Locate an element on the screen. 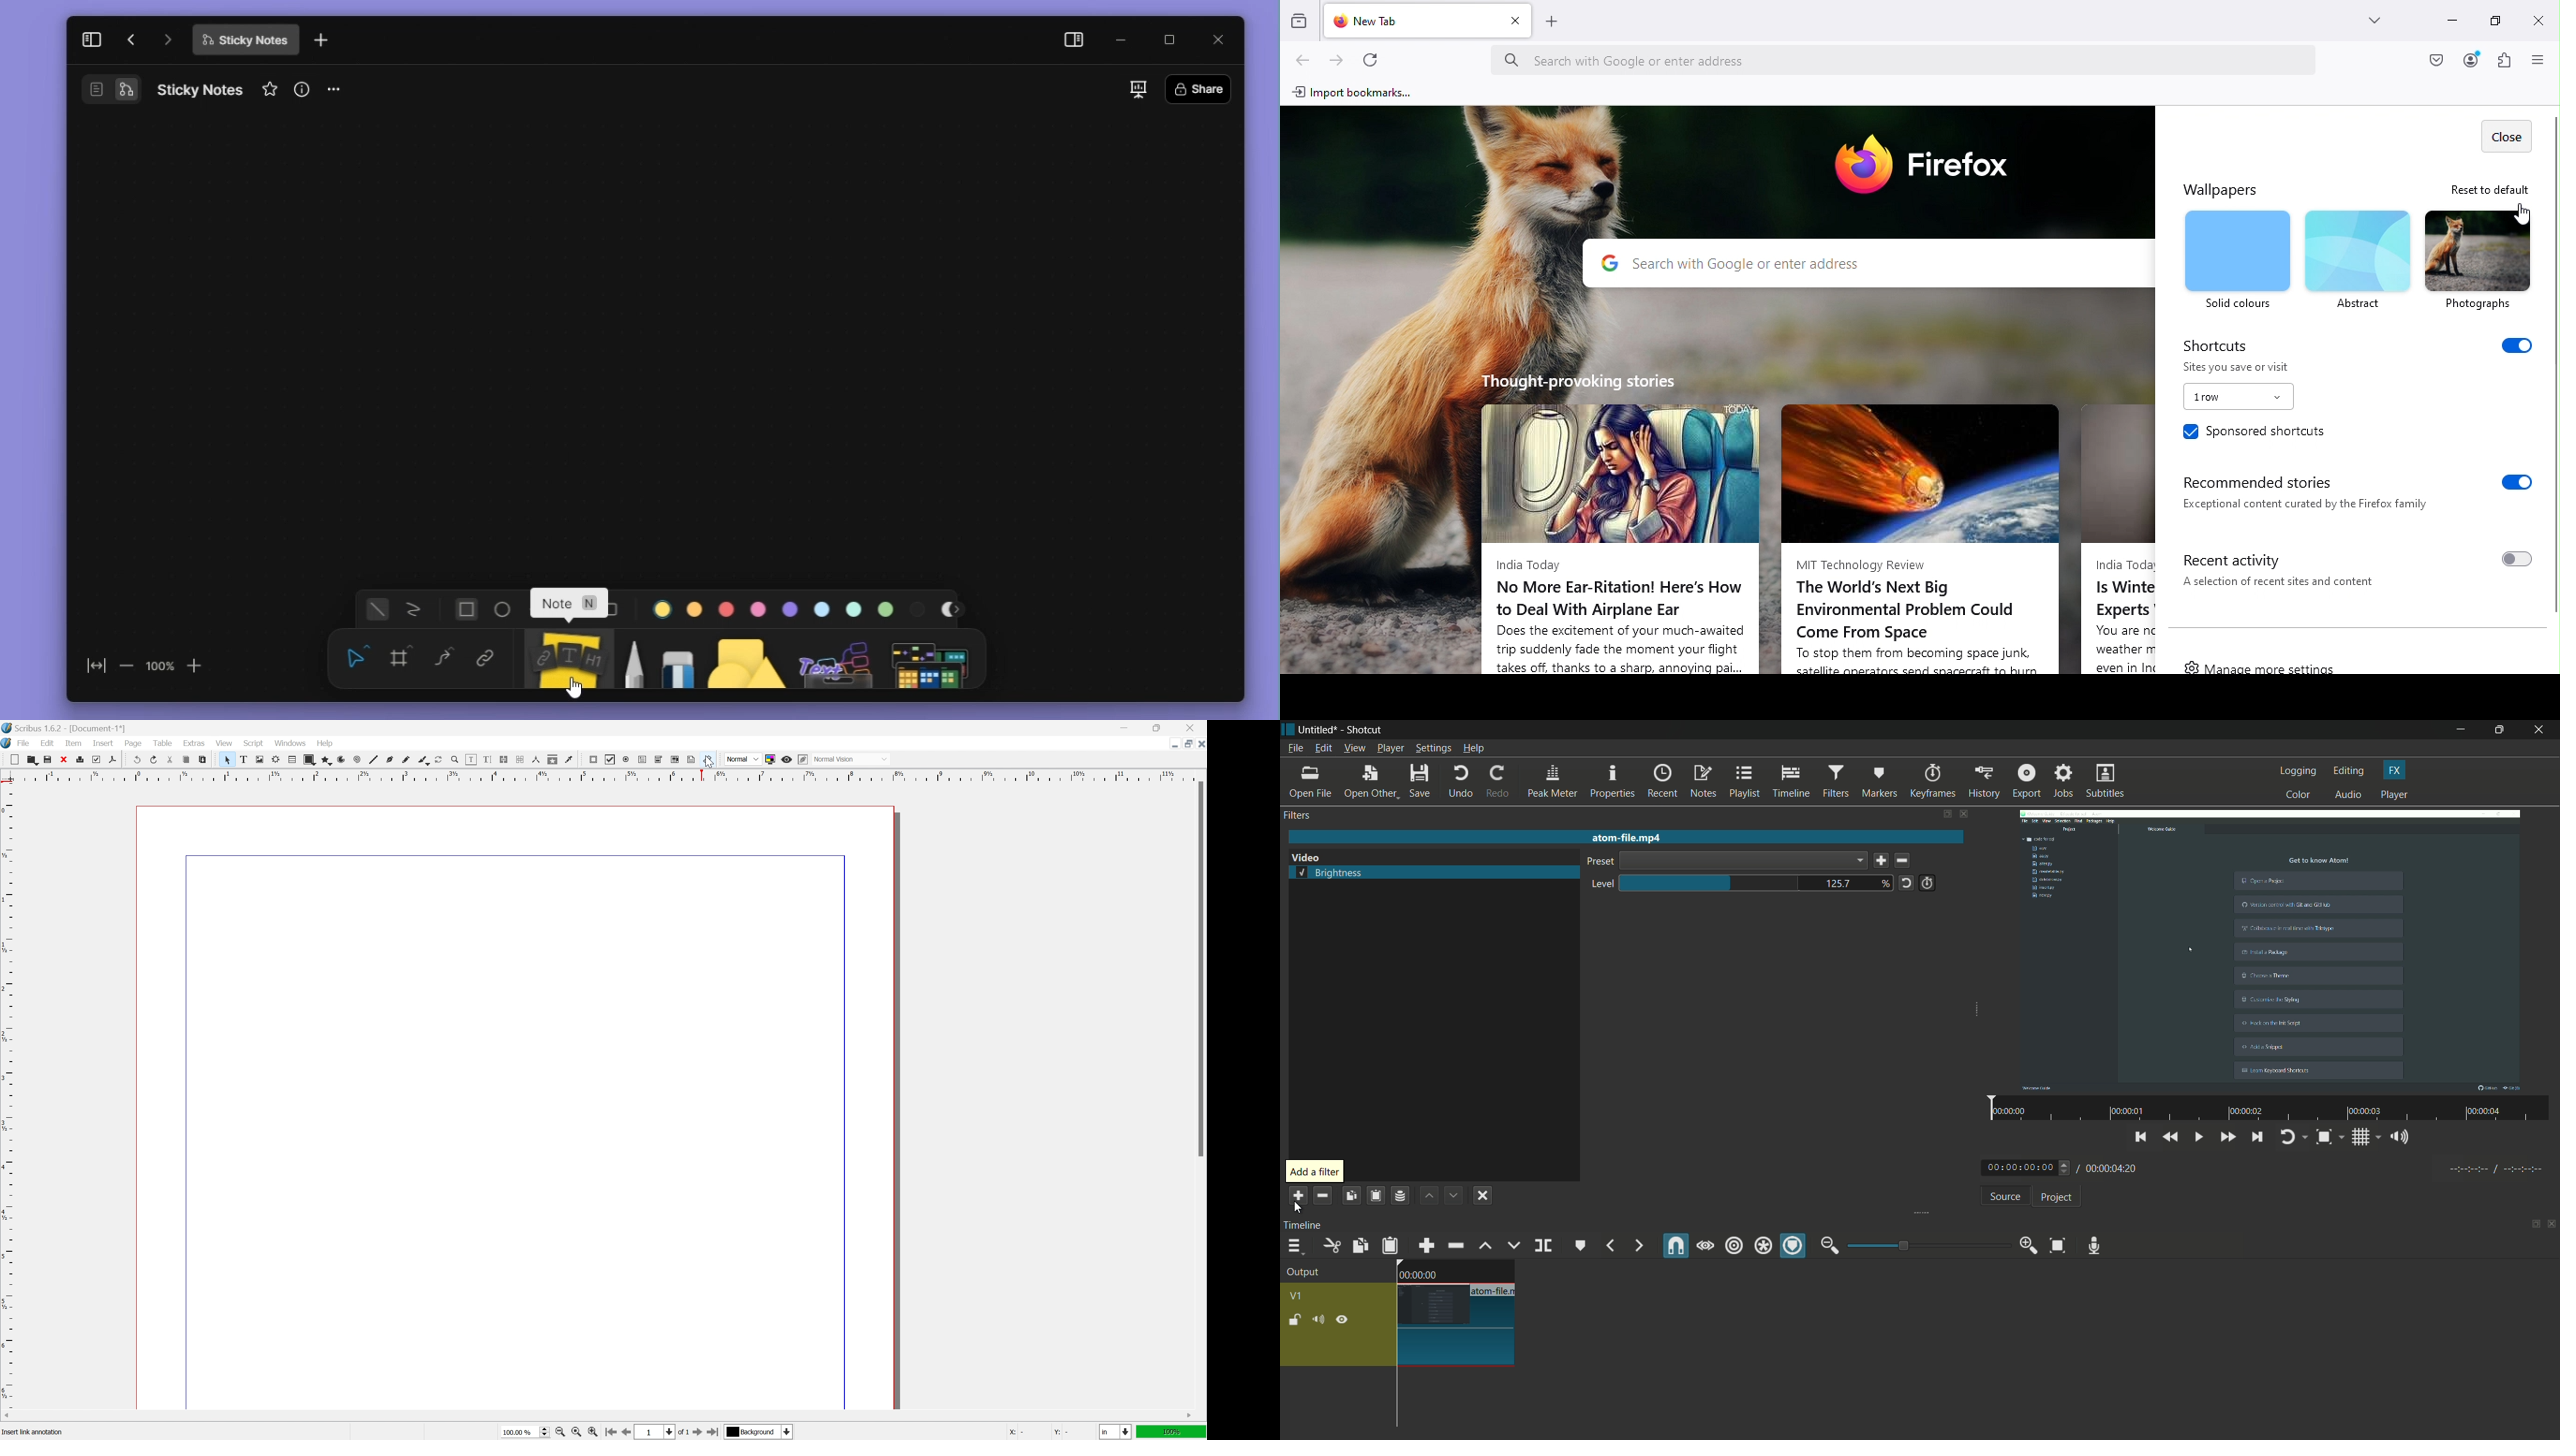 This screenshot has width=2576, height=1456. Sponsored shortcuts is located at coordinates (2253, 435).